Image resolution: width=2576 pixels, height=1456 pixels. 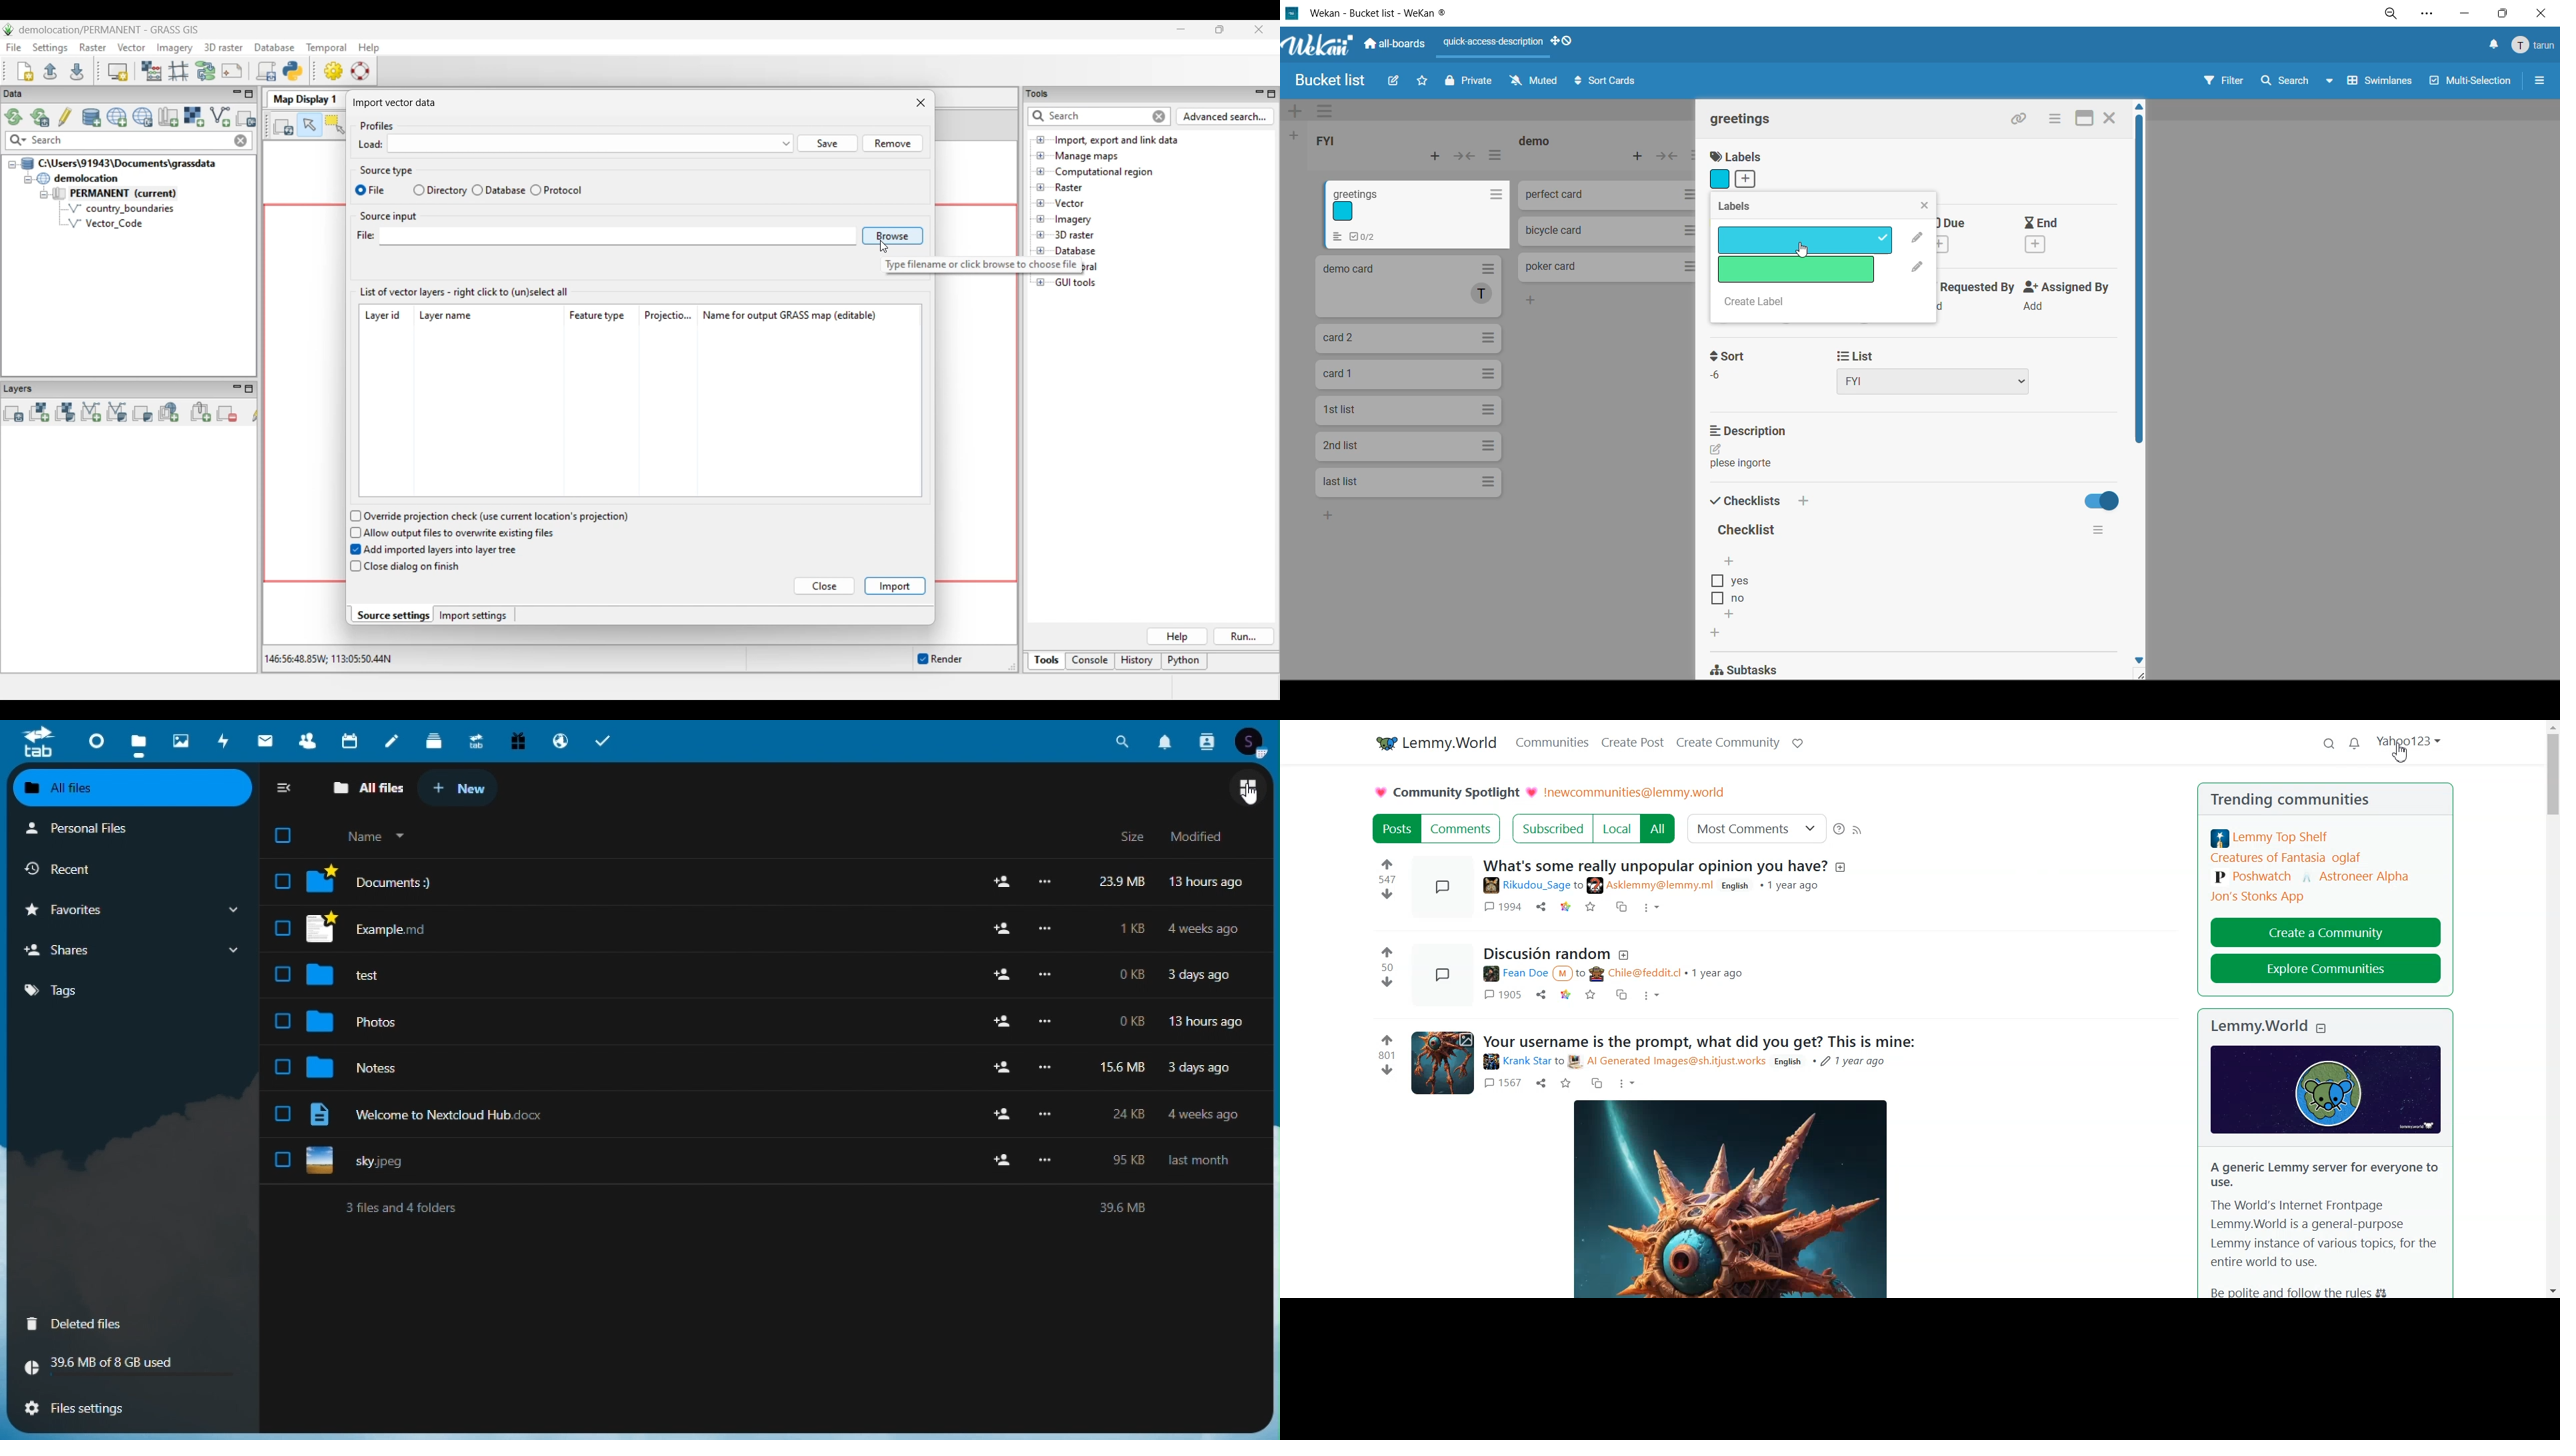 I want to click on menu, so click(x=2535, y=44).